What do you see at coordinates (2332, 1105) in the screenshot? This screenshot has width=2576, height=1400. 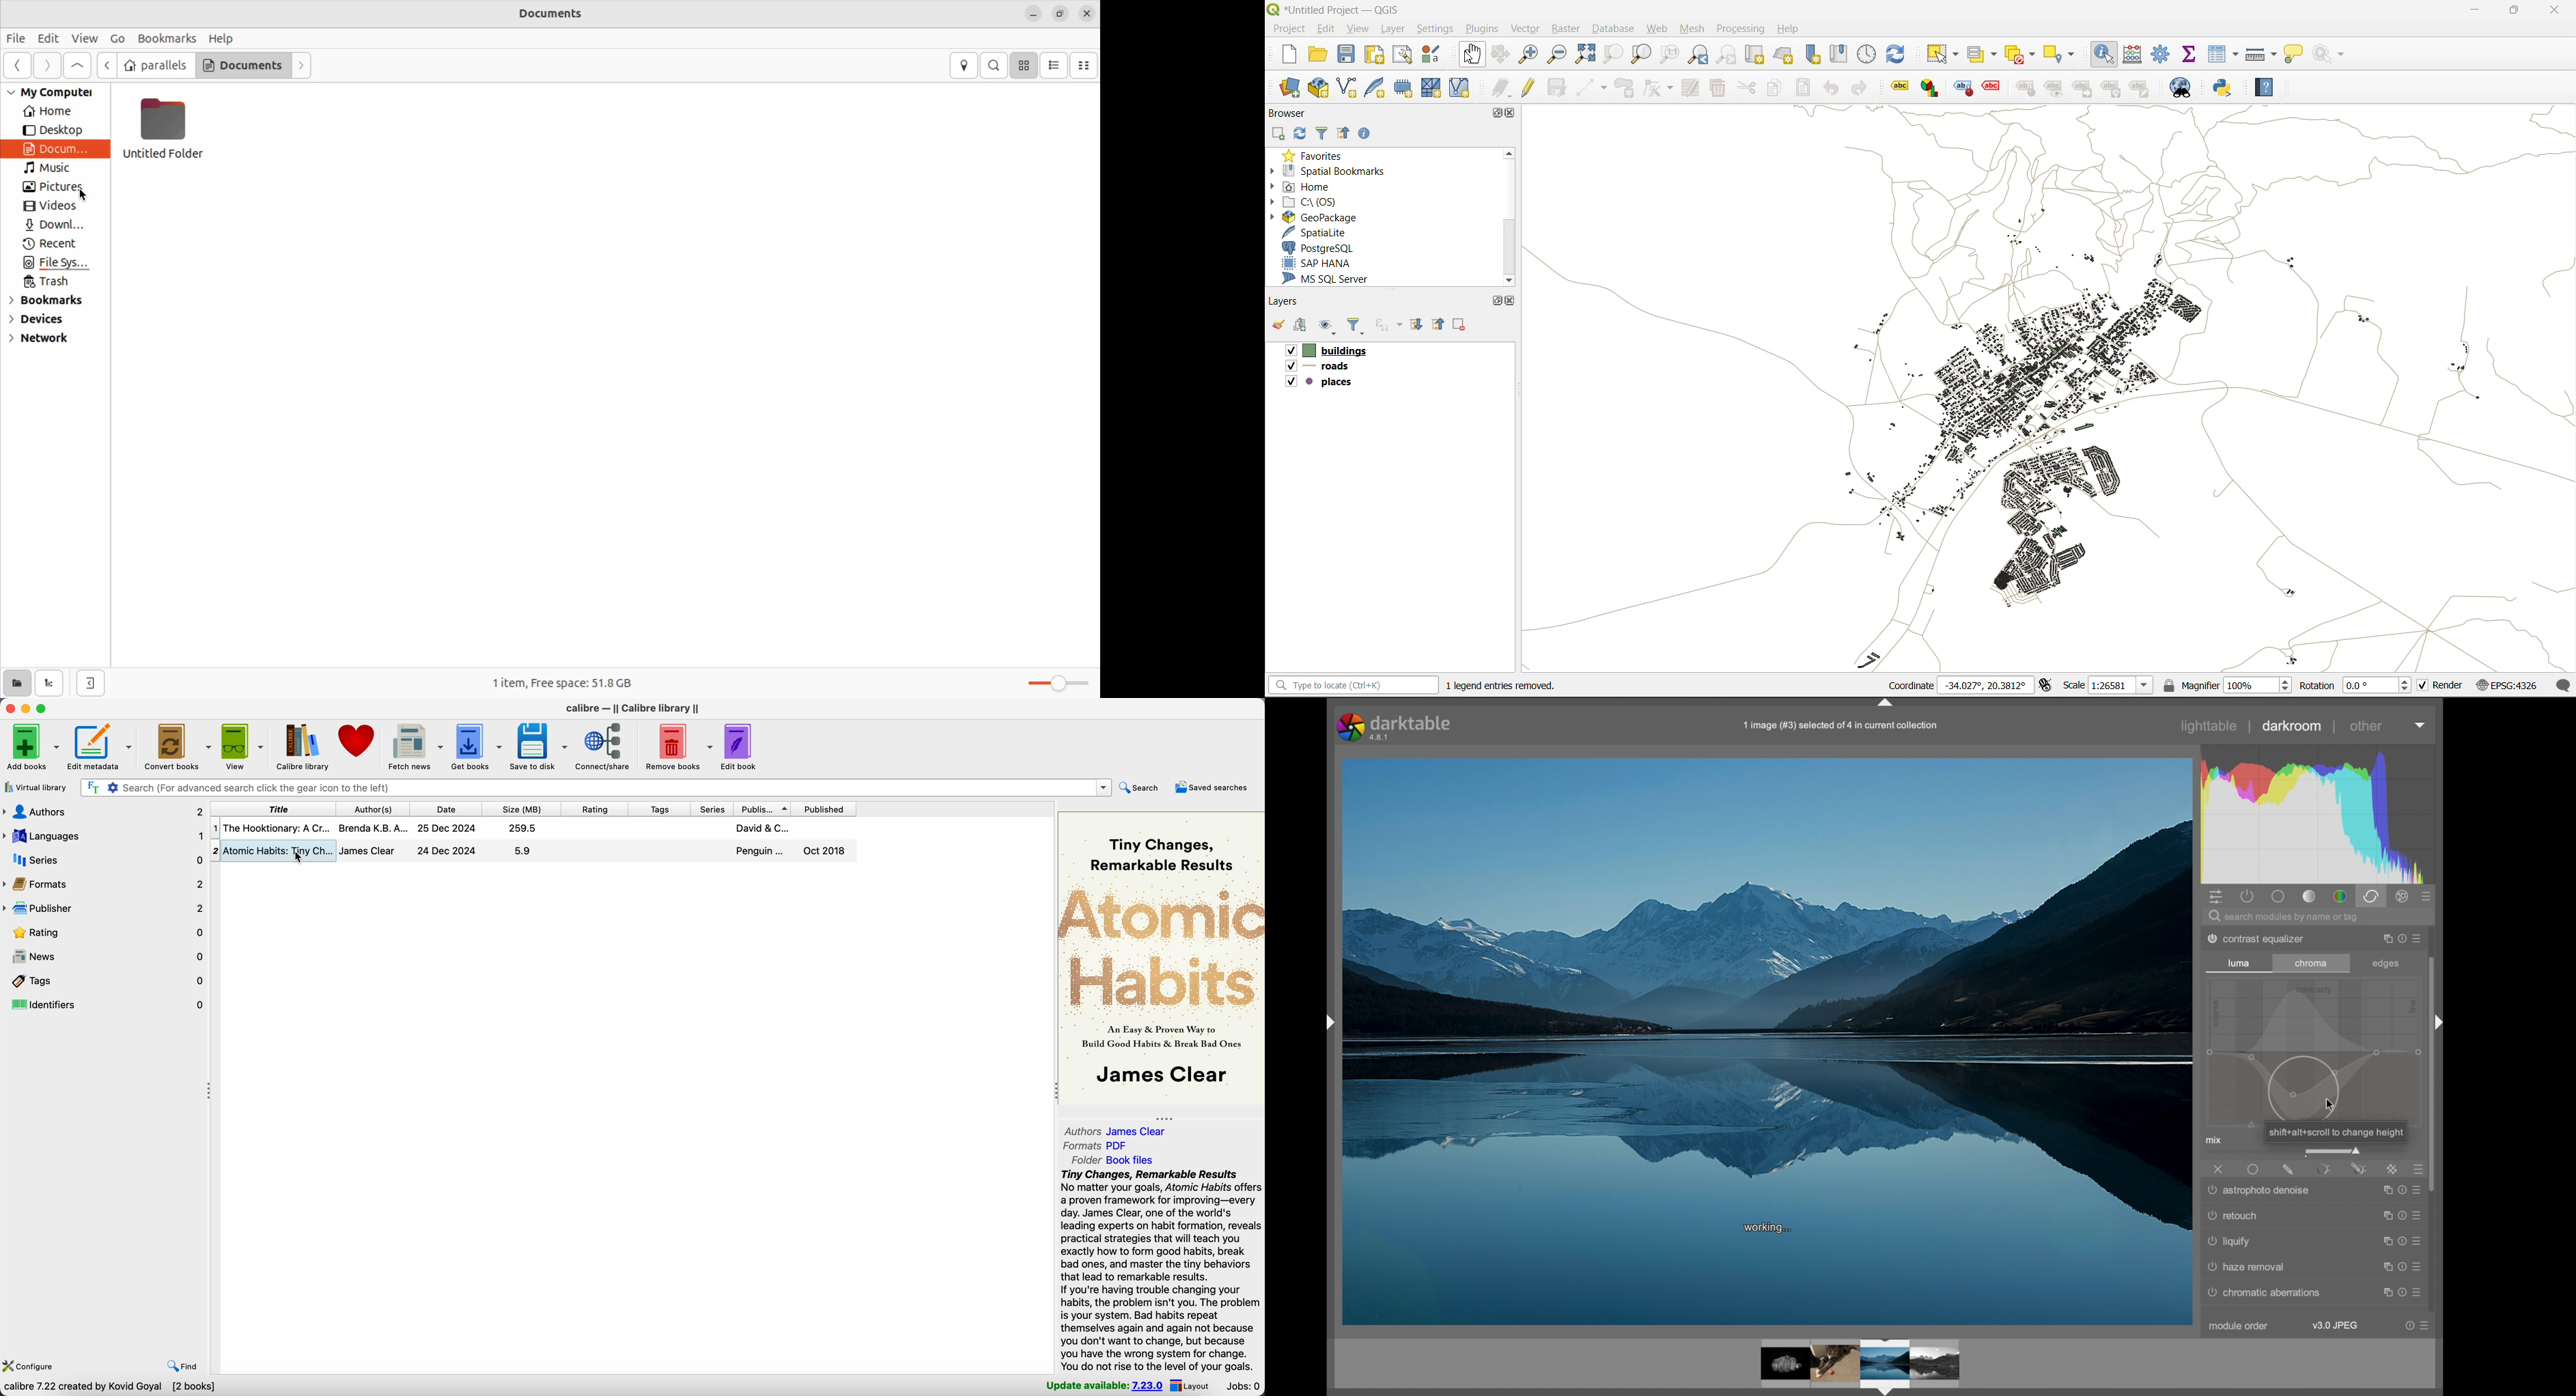 I see `cursor` at bounding box center [2332, 1105].